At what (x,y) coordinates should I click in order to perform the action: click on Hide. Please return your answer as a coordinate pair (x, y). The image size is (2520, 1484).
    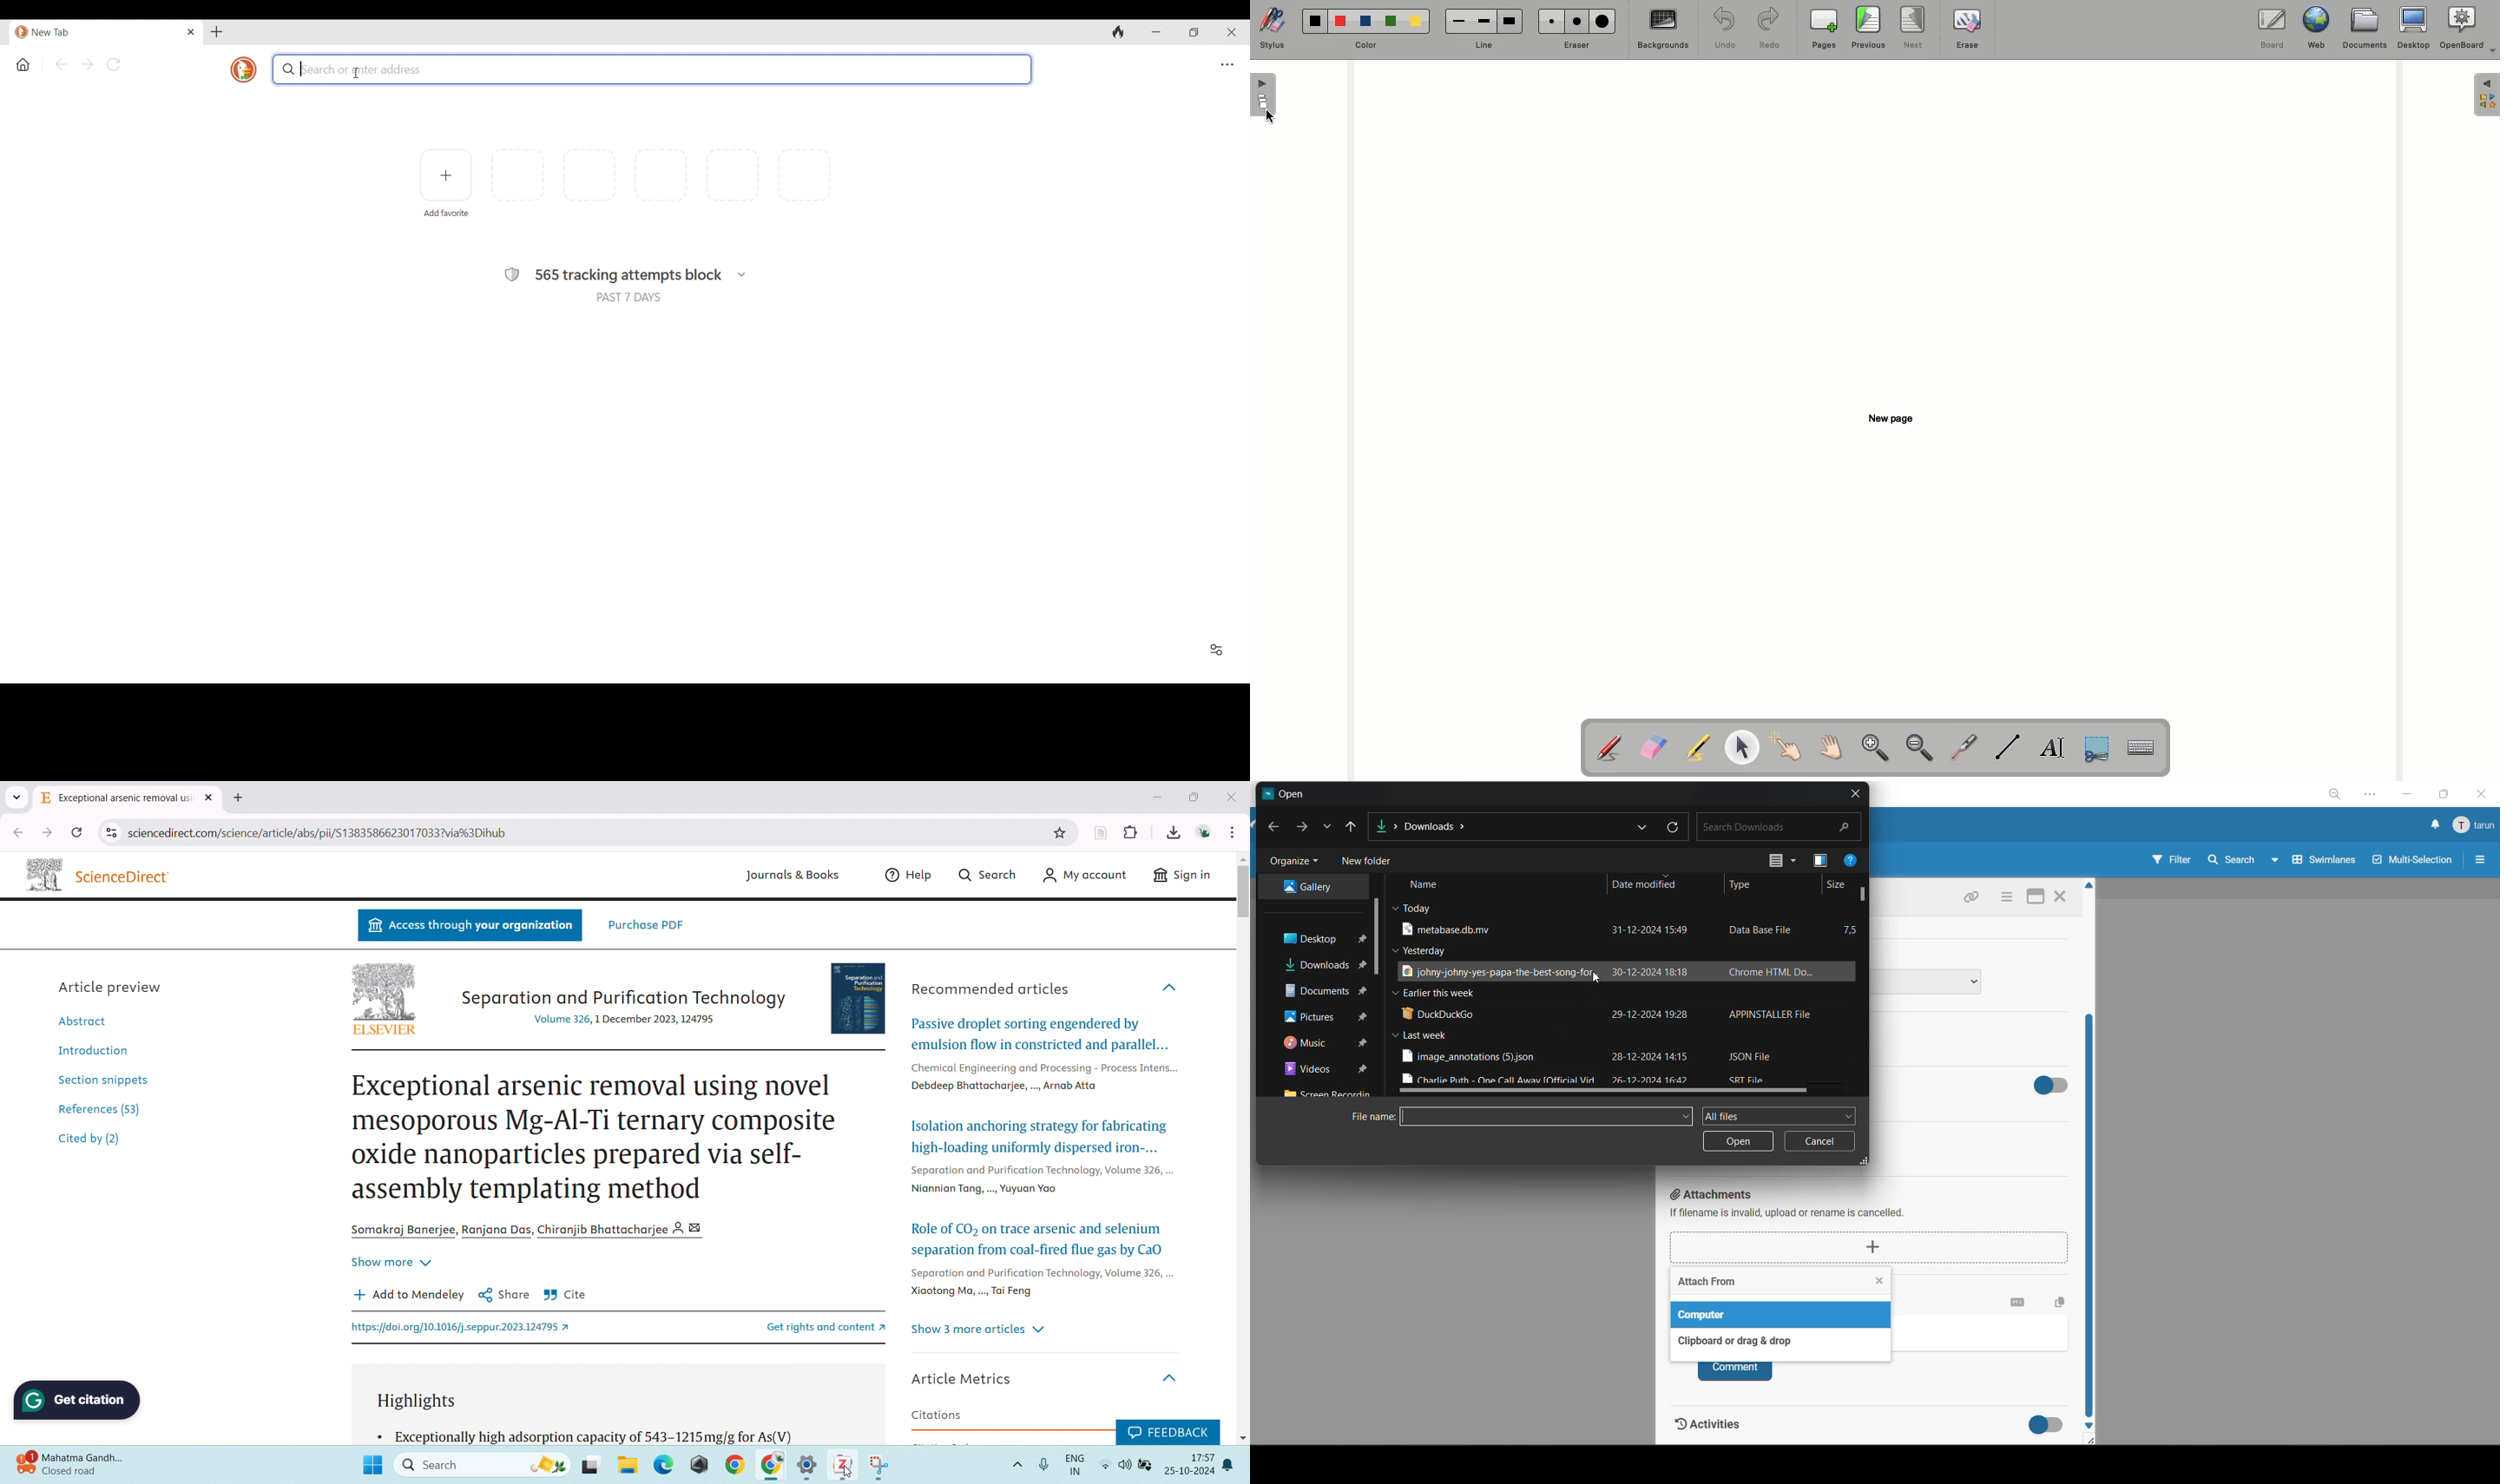
    Looking at the image, I should click on (1171, 987).